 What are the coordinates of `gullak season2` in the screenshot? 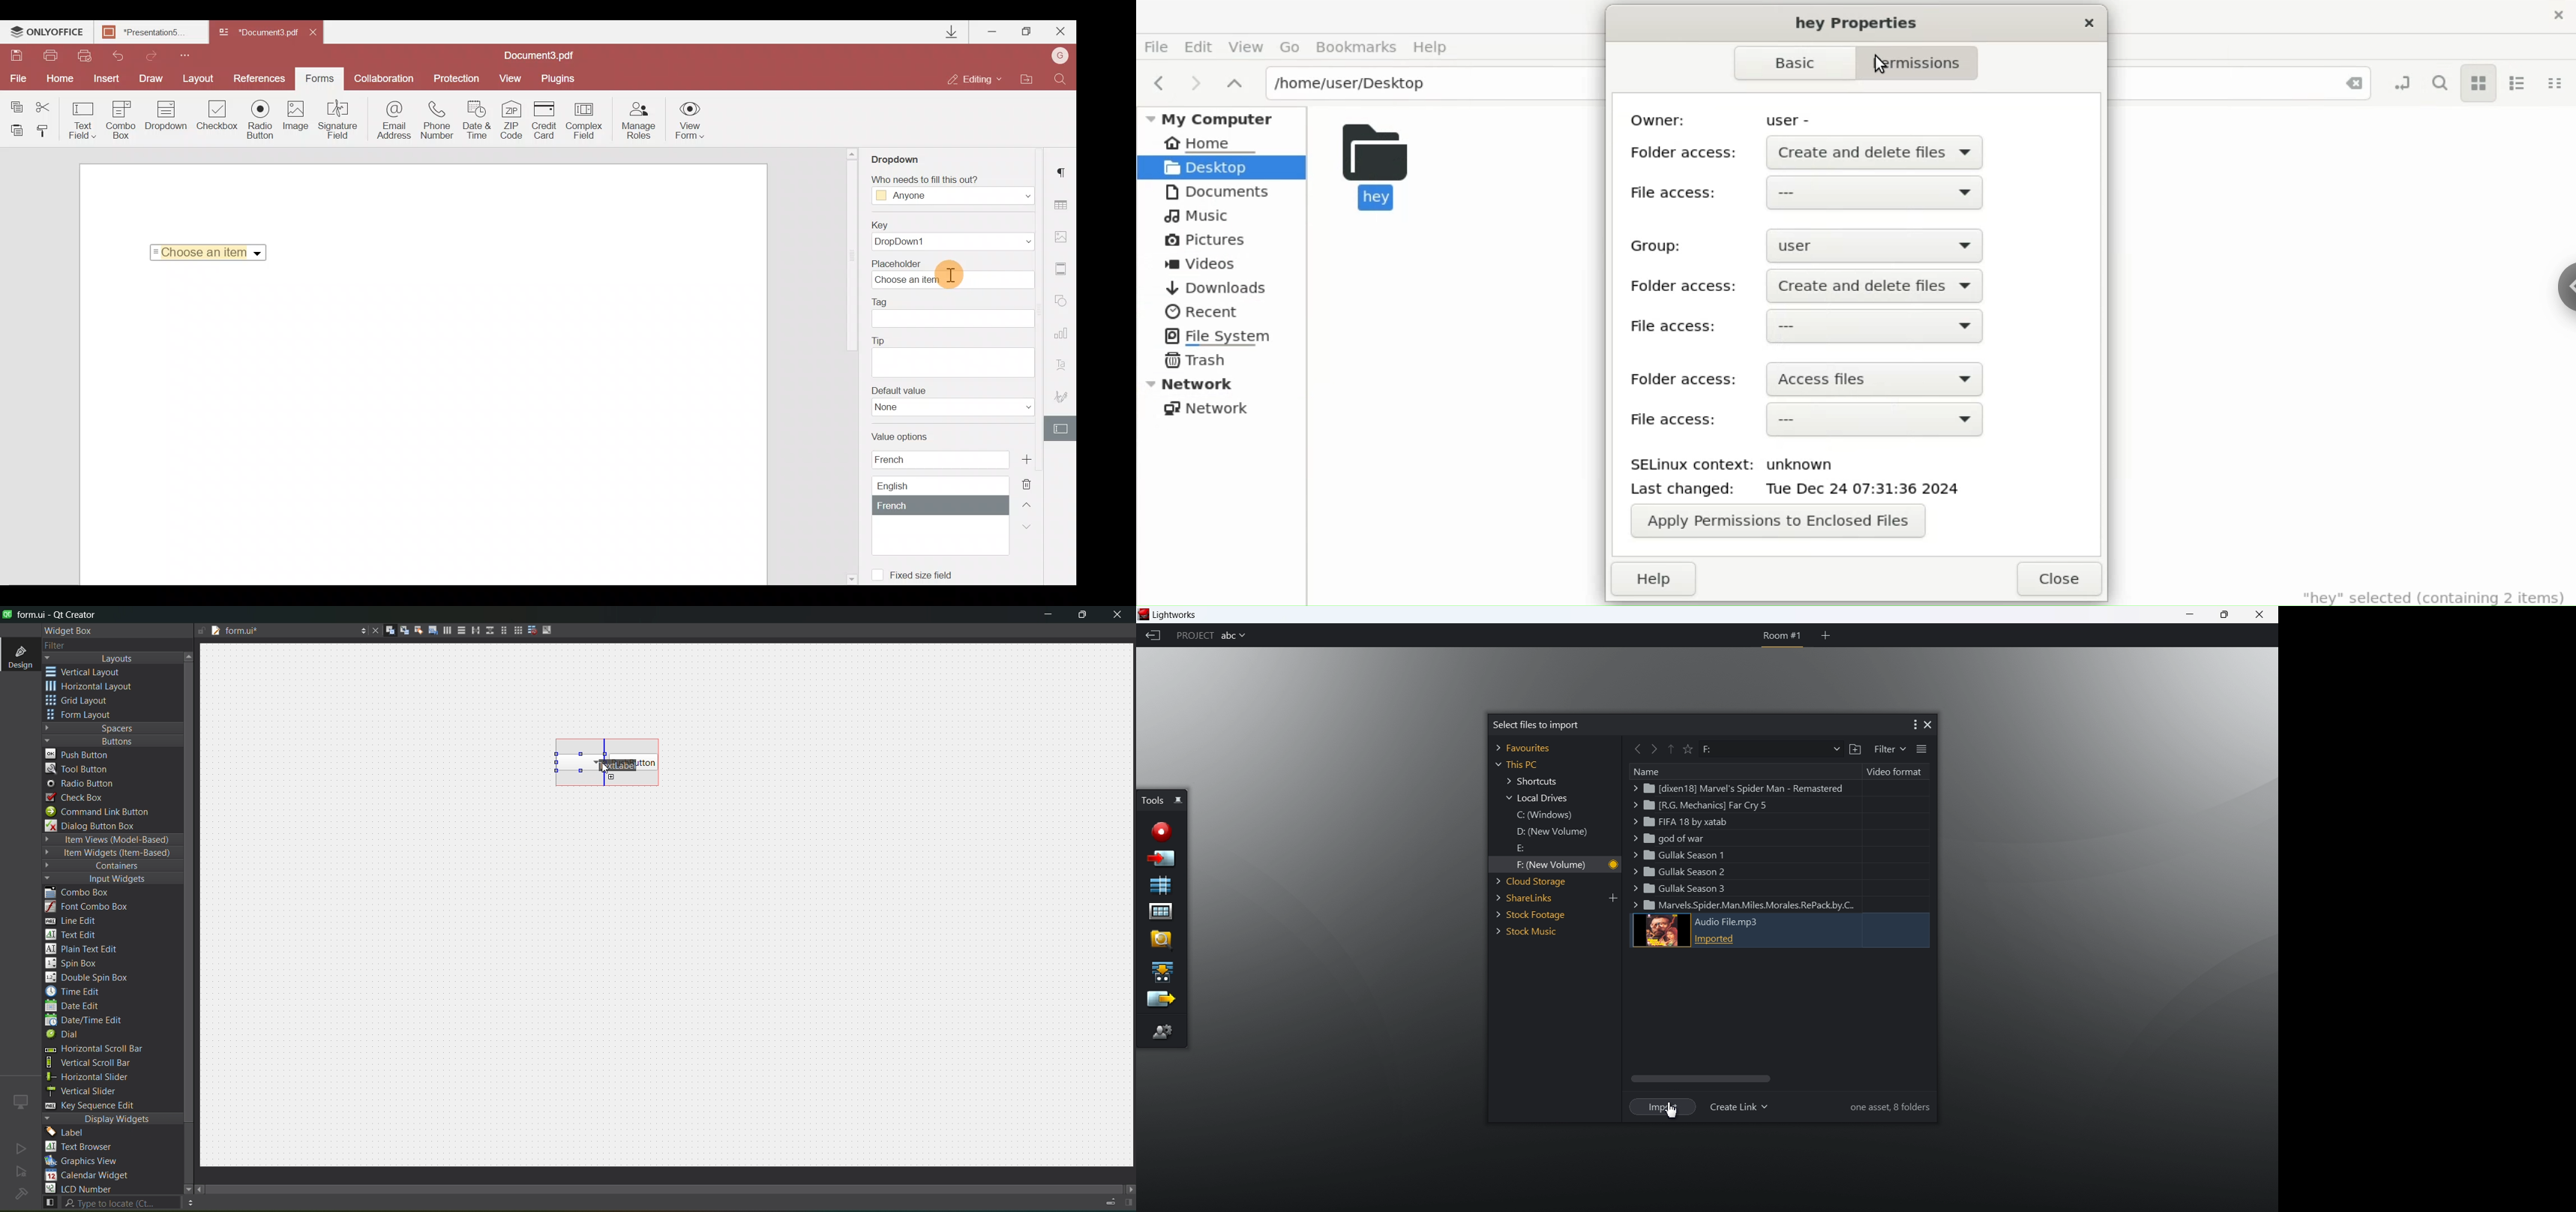 It's located at (1680, 872).